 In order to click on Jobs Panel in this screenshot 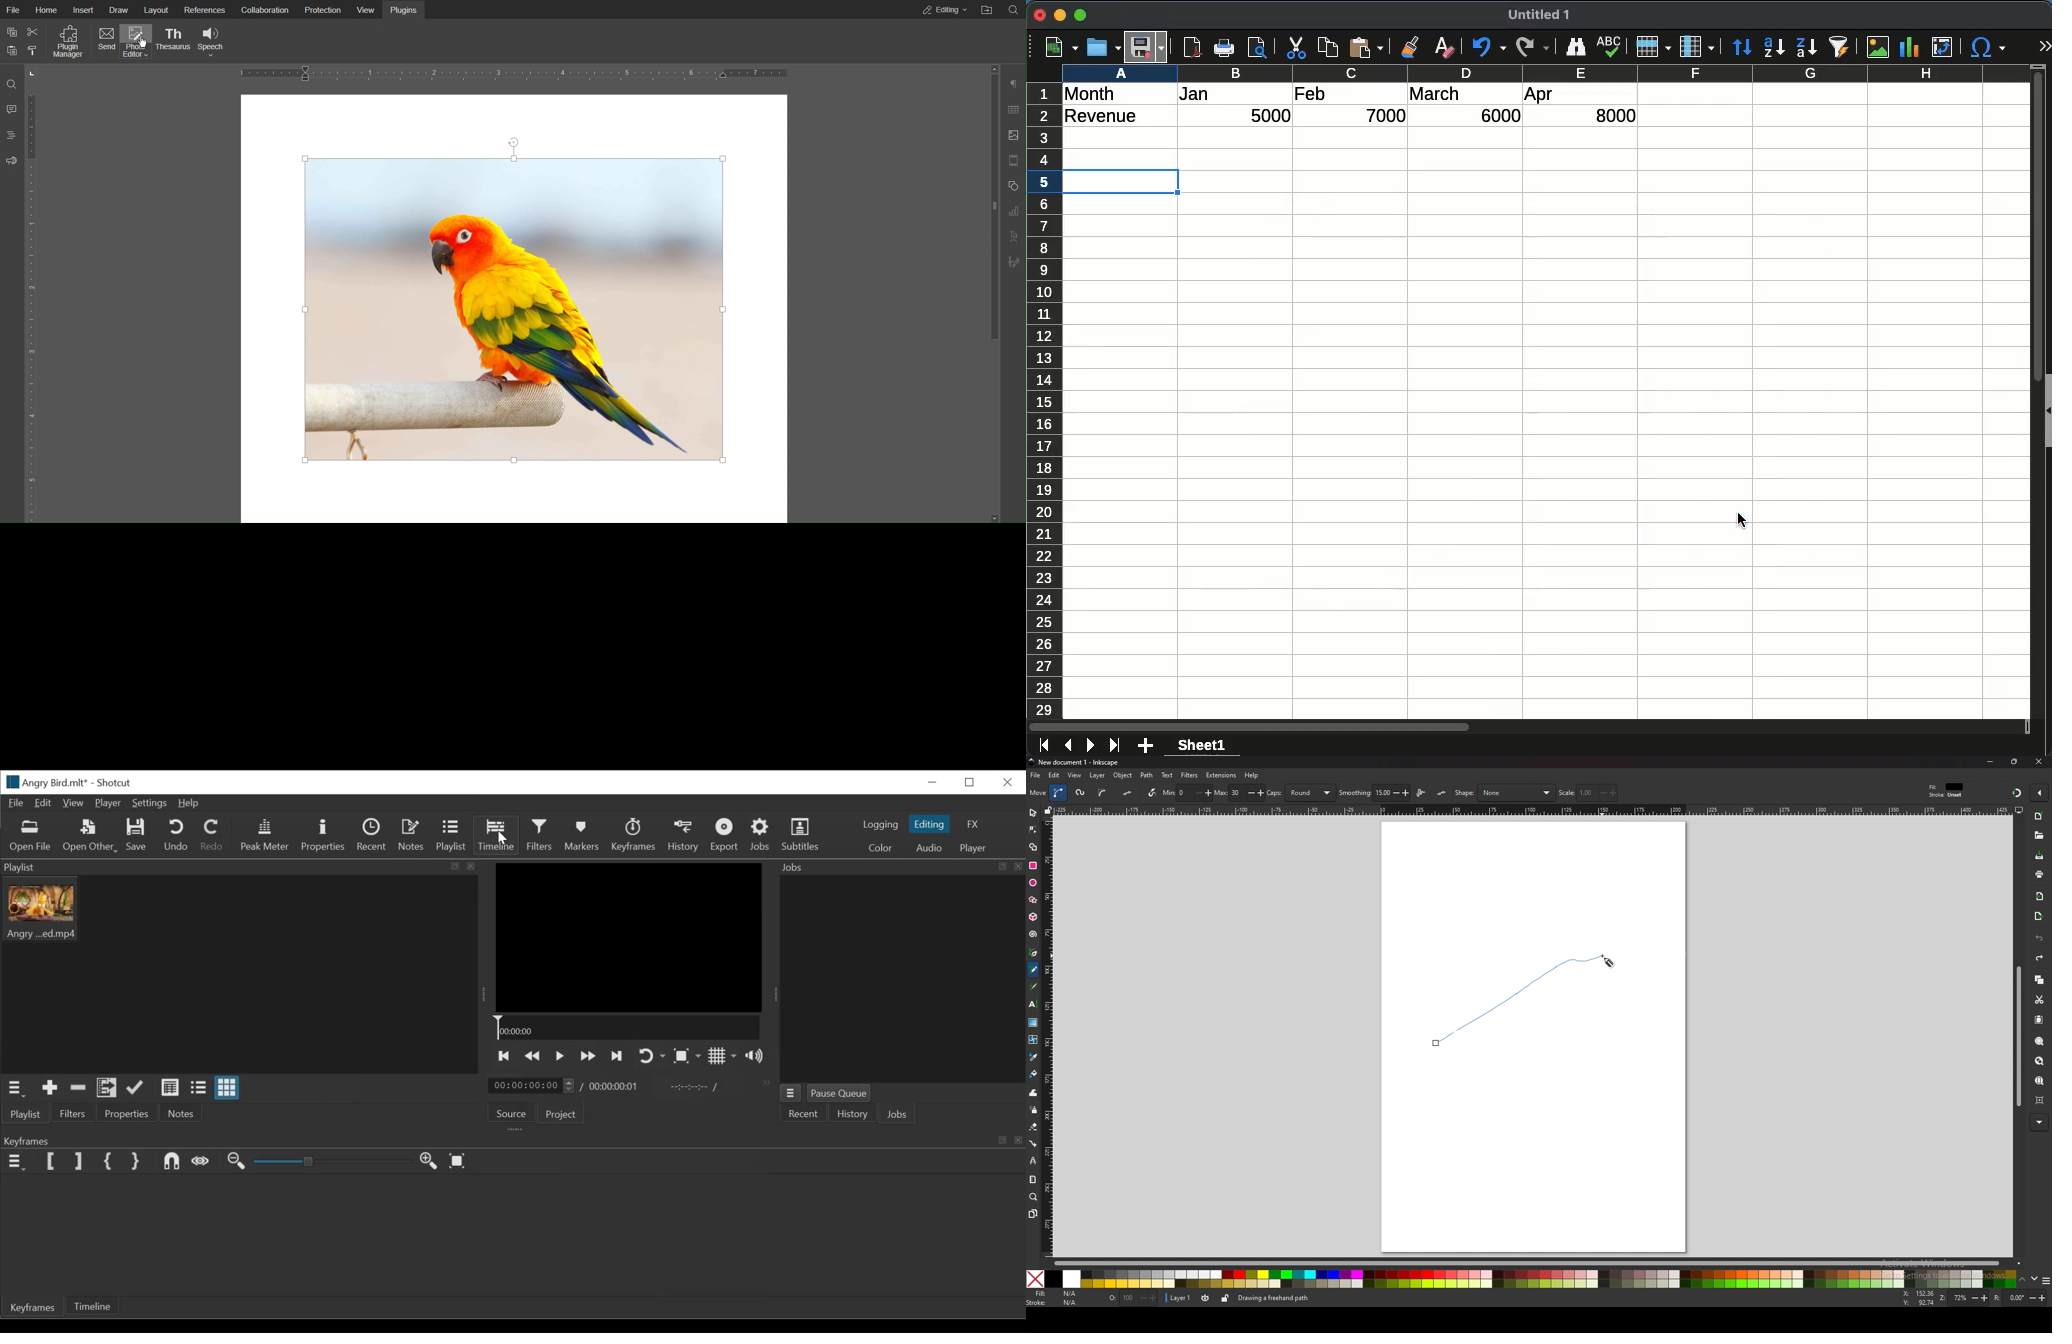, I will do `click(900, 868)`.